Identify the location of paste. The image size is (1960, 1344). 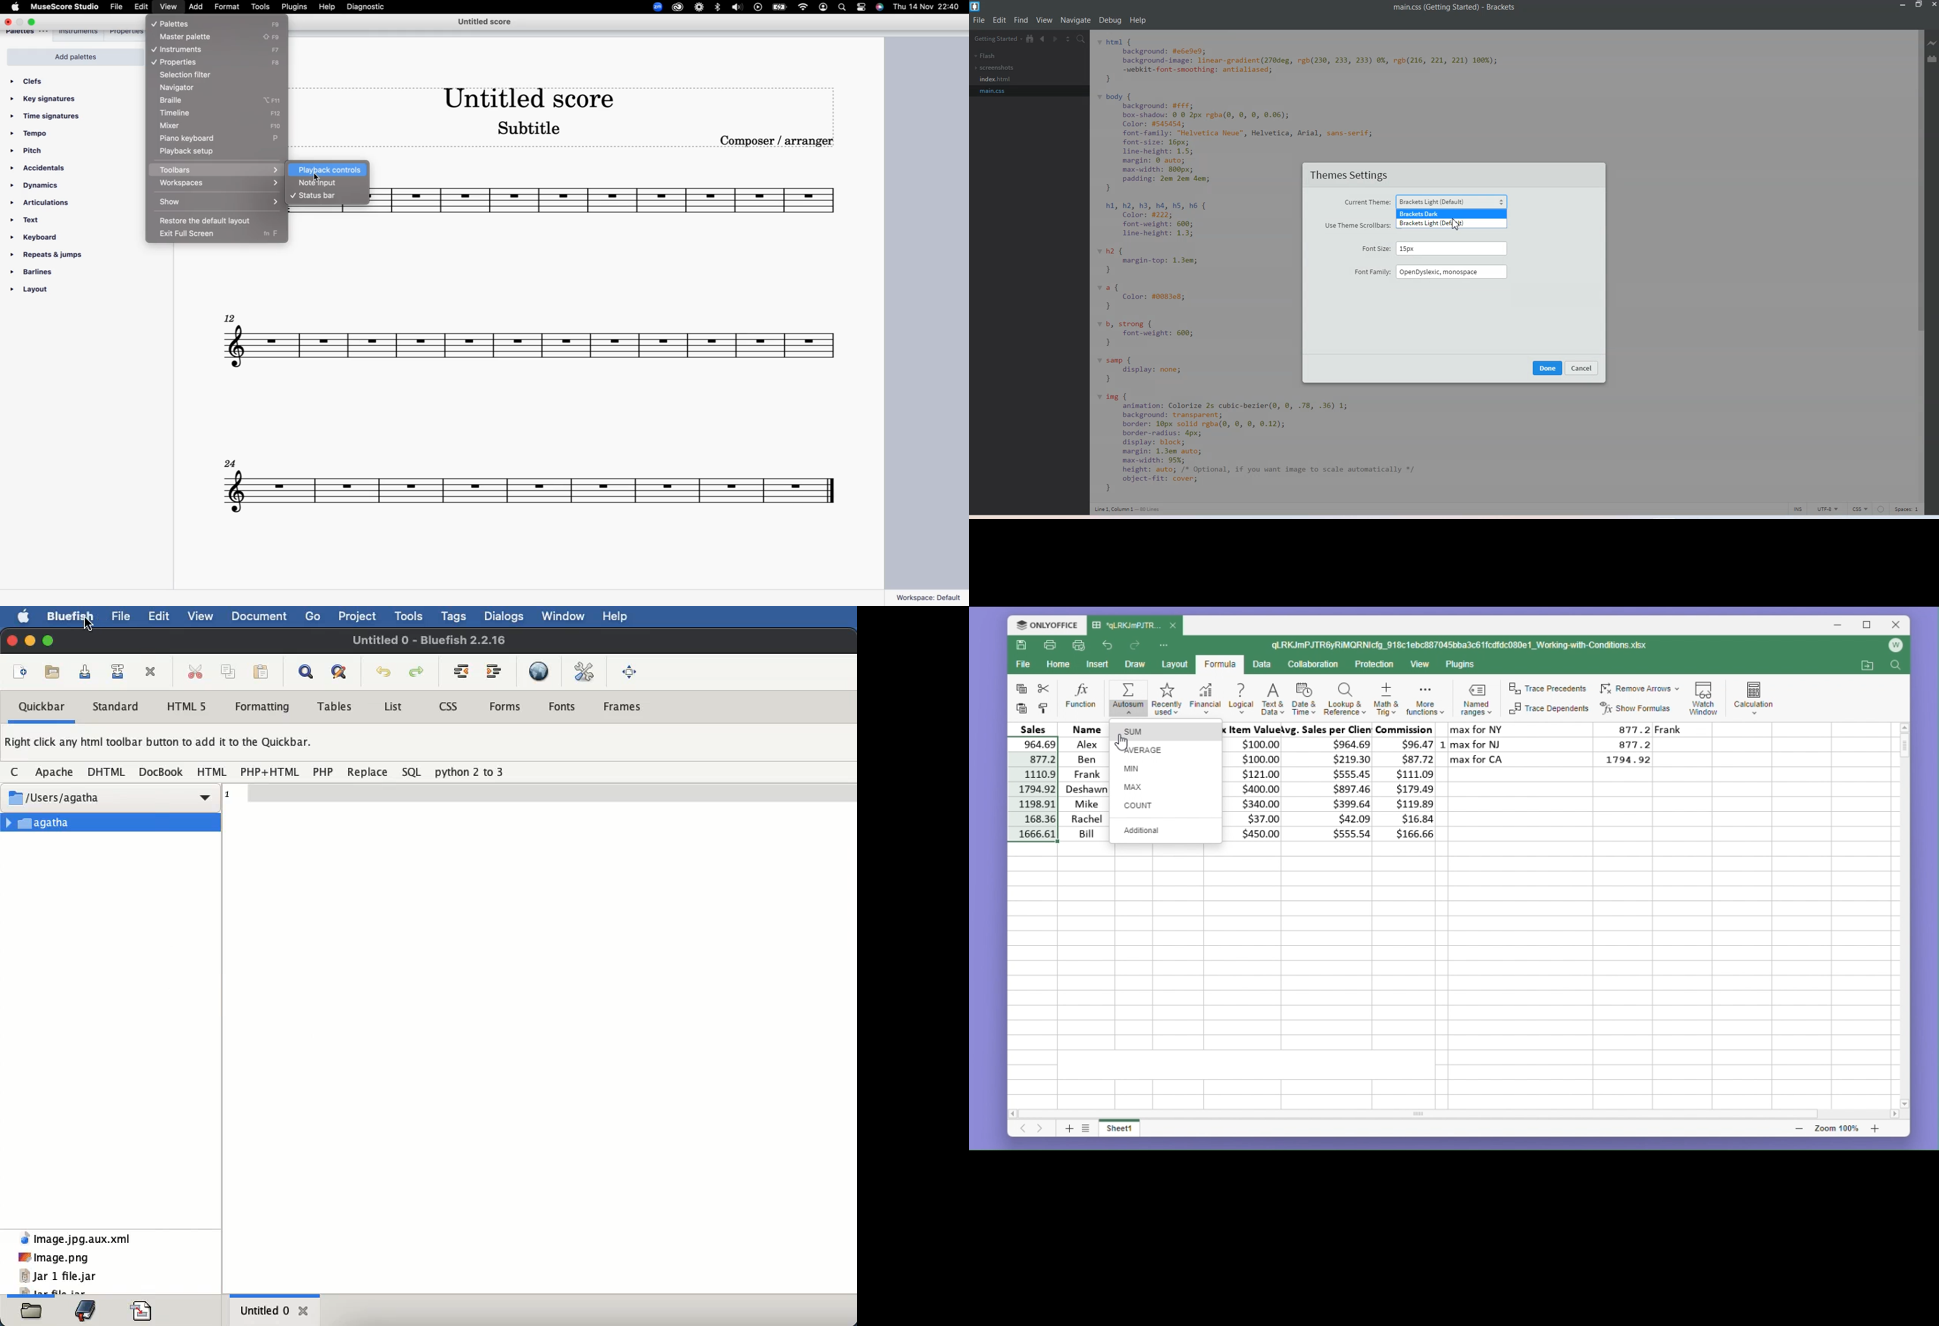
(262, 673).